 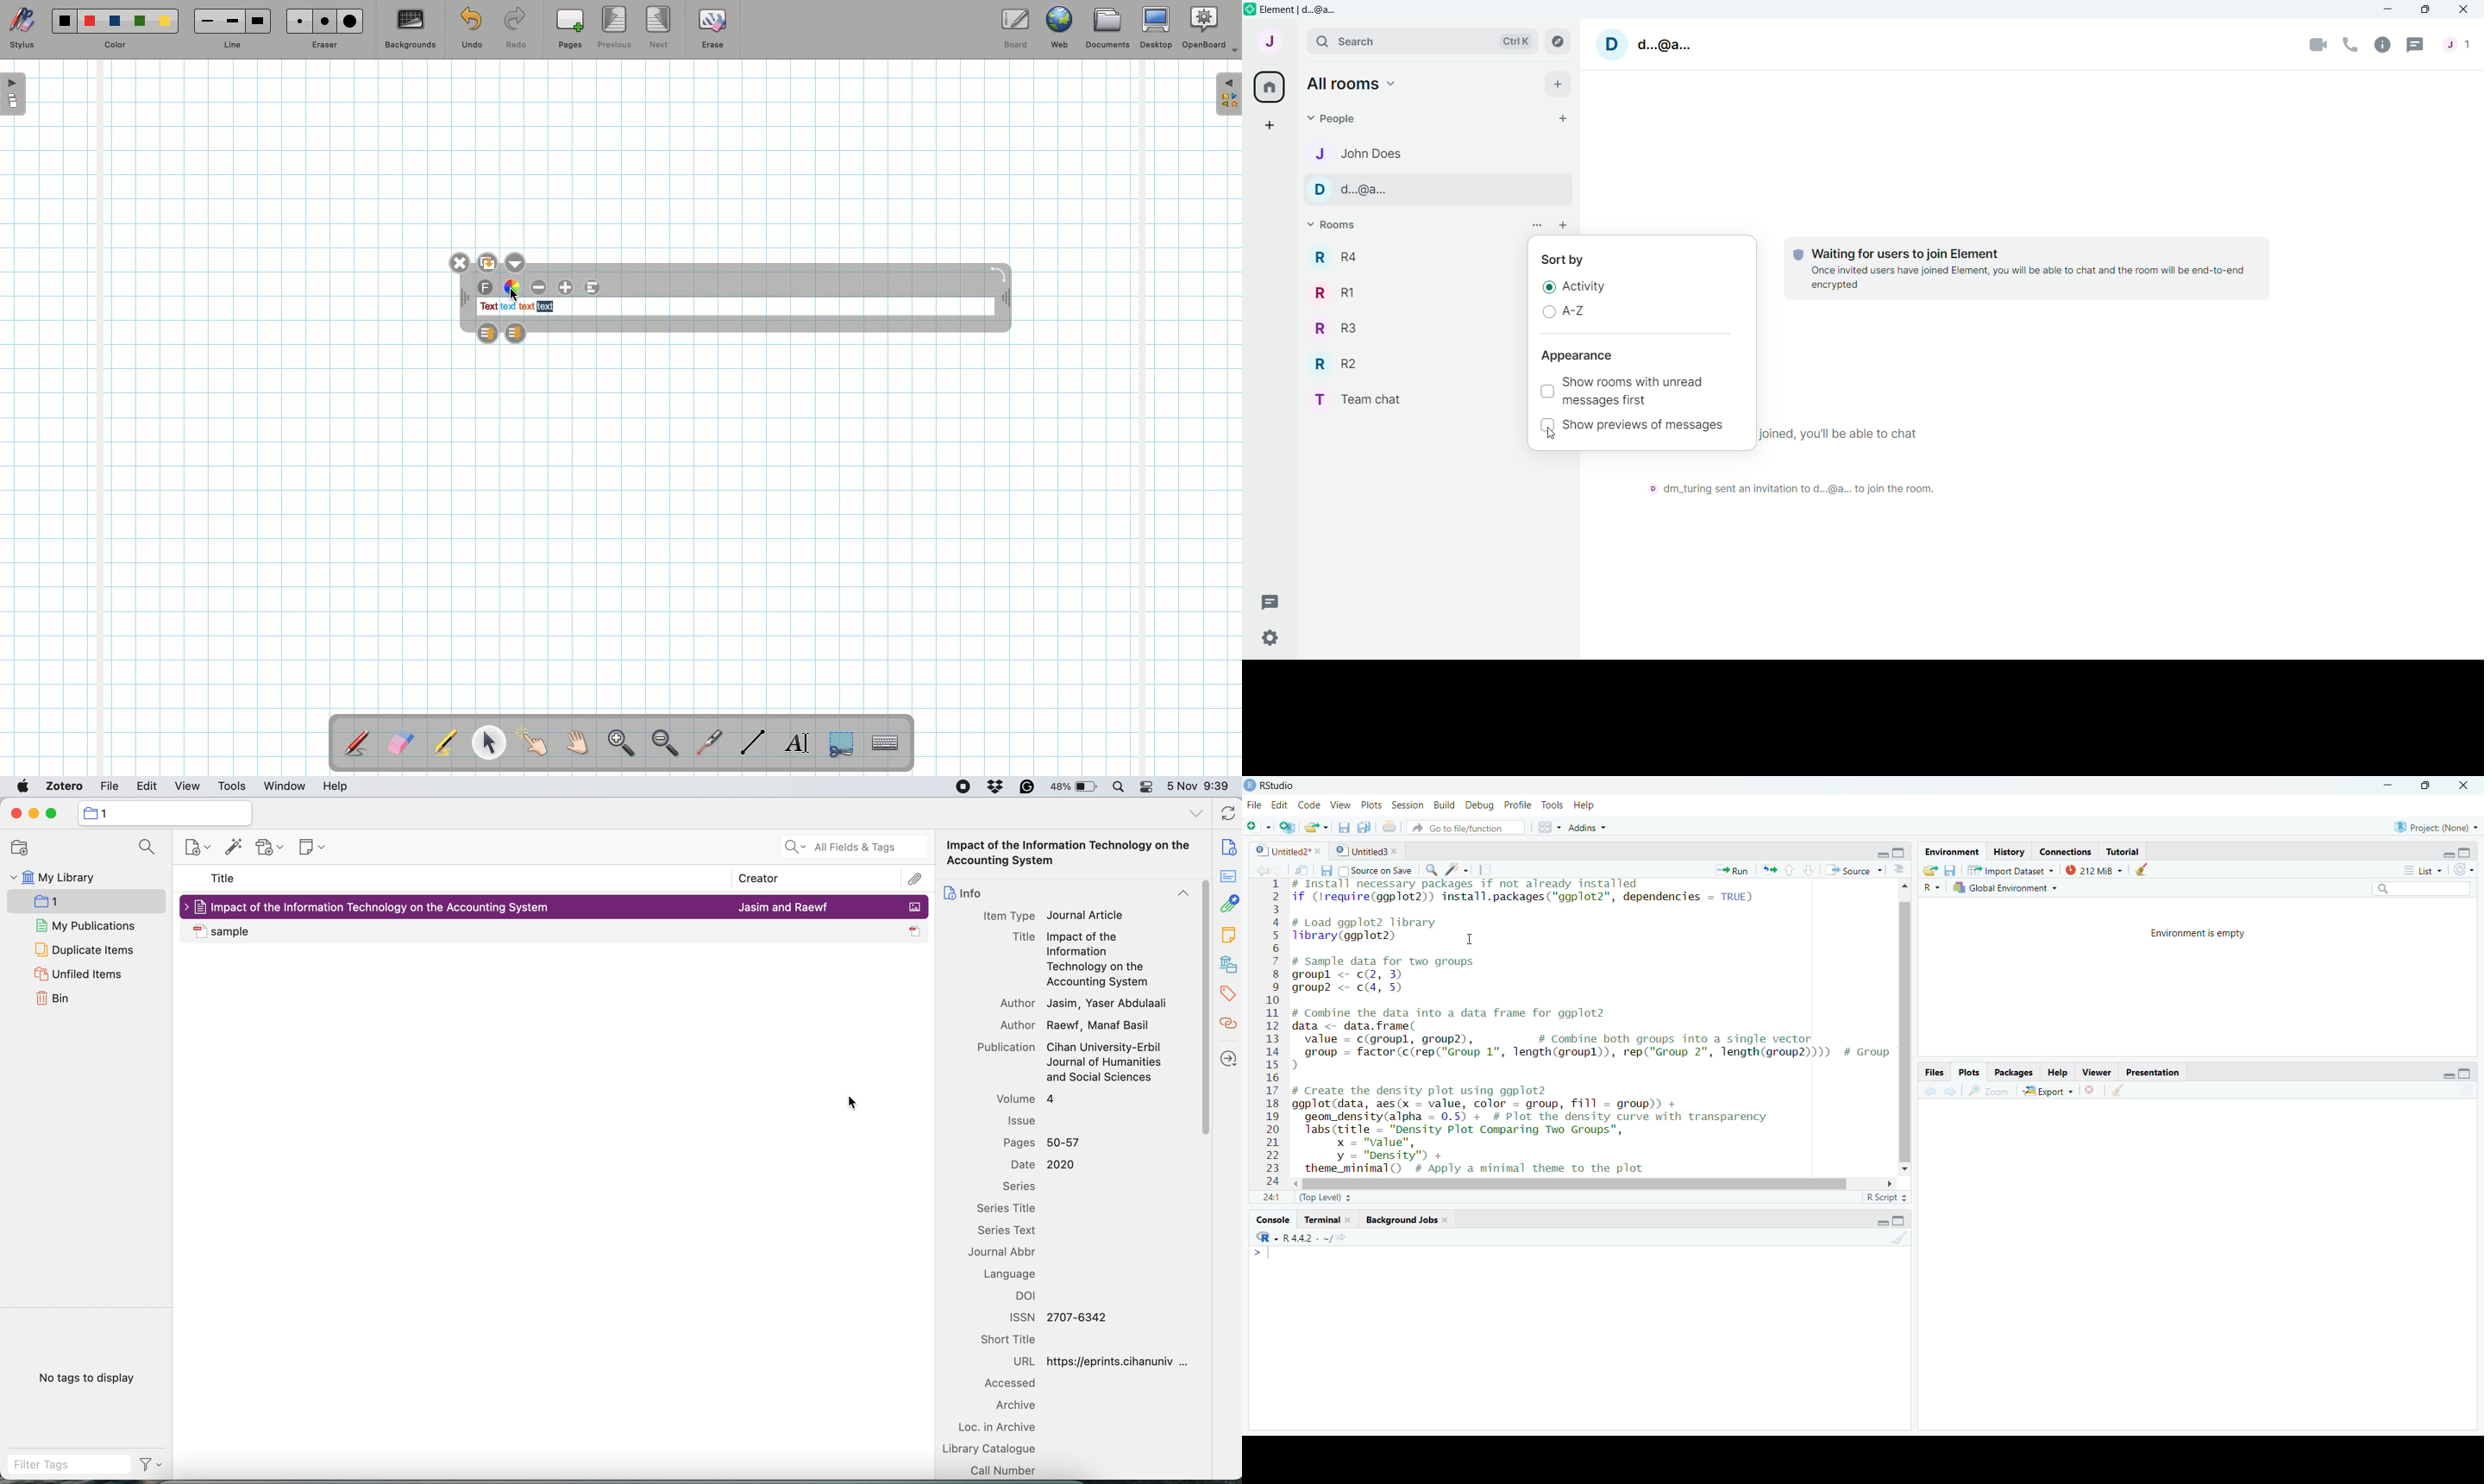 What do you see at coordinates (1884, 1199) in the screenshot?
I see `R SCRIPT` at bounding box center [1884, 1199].